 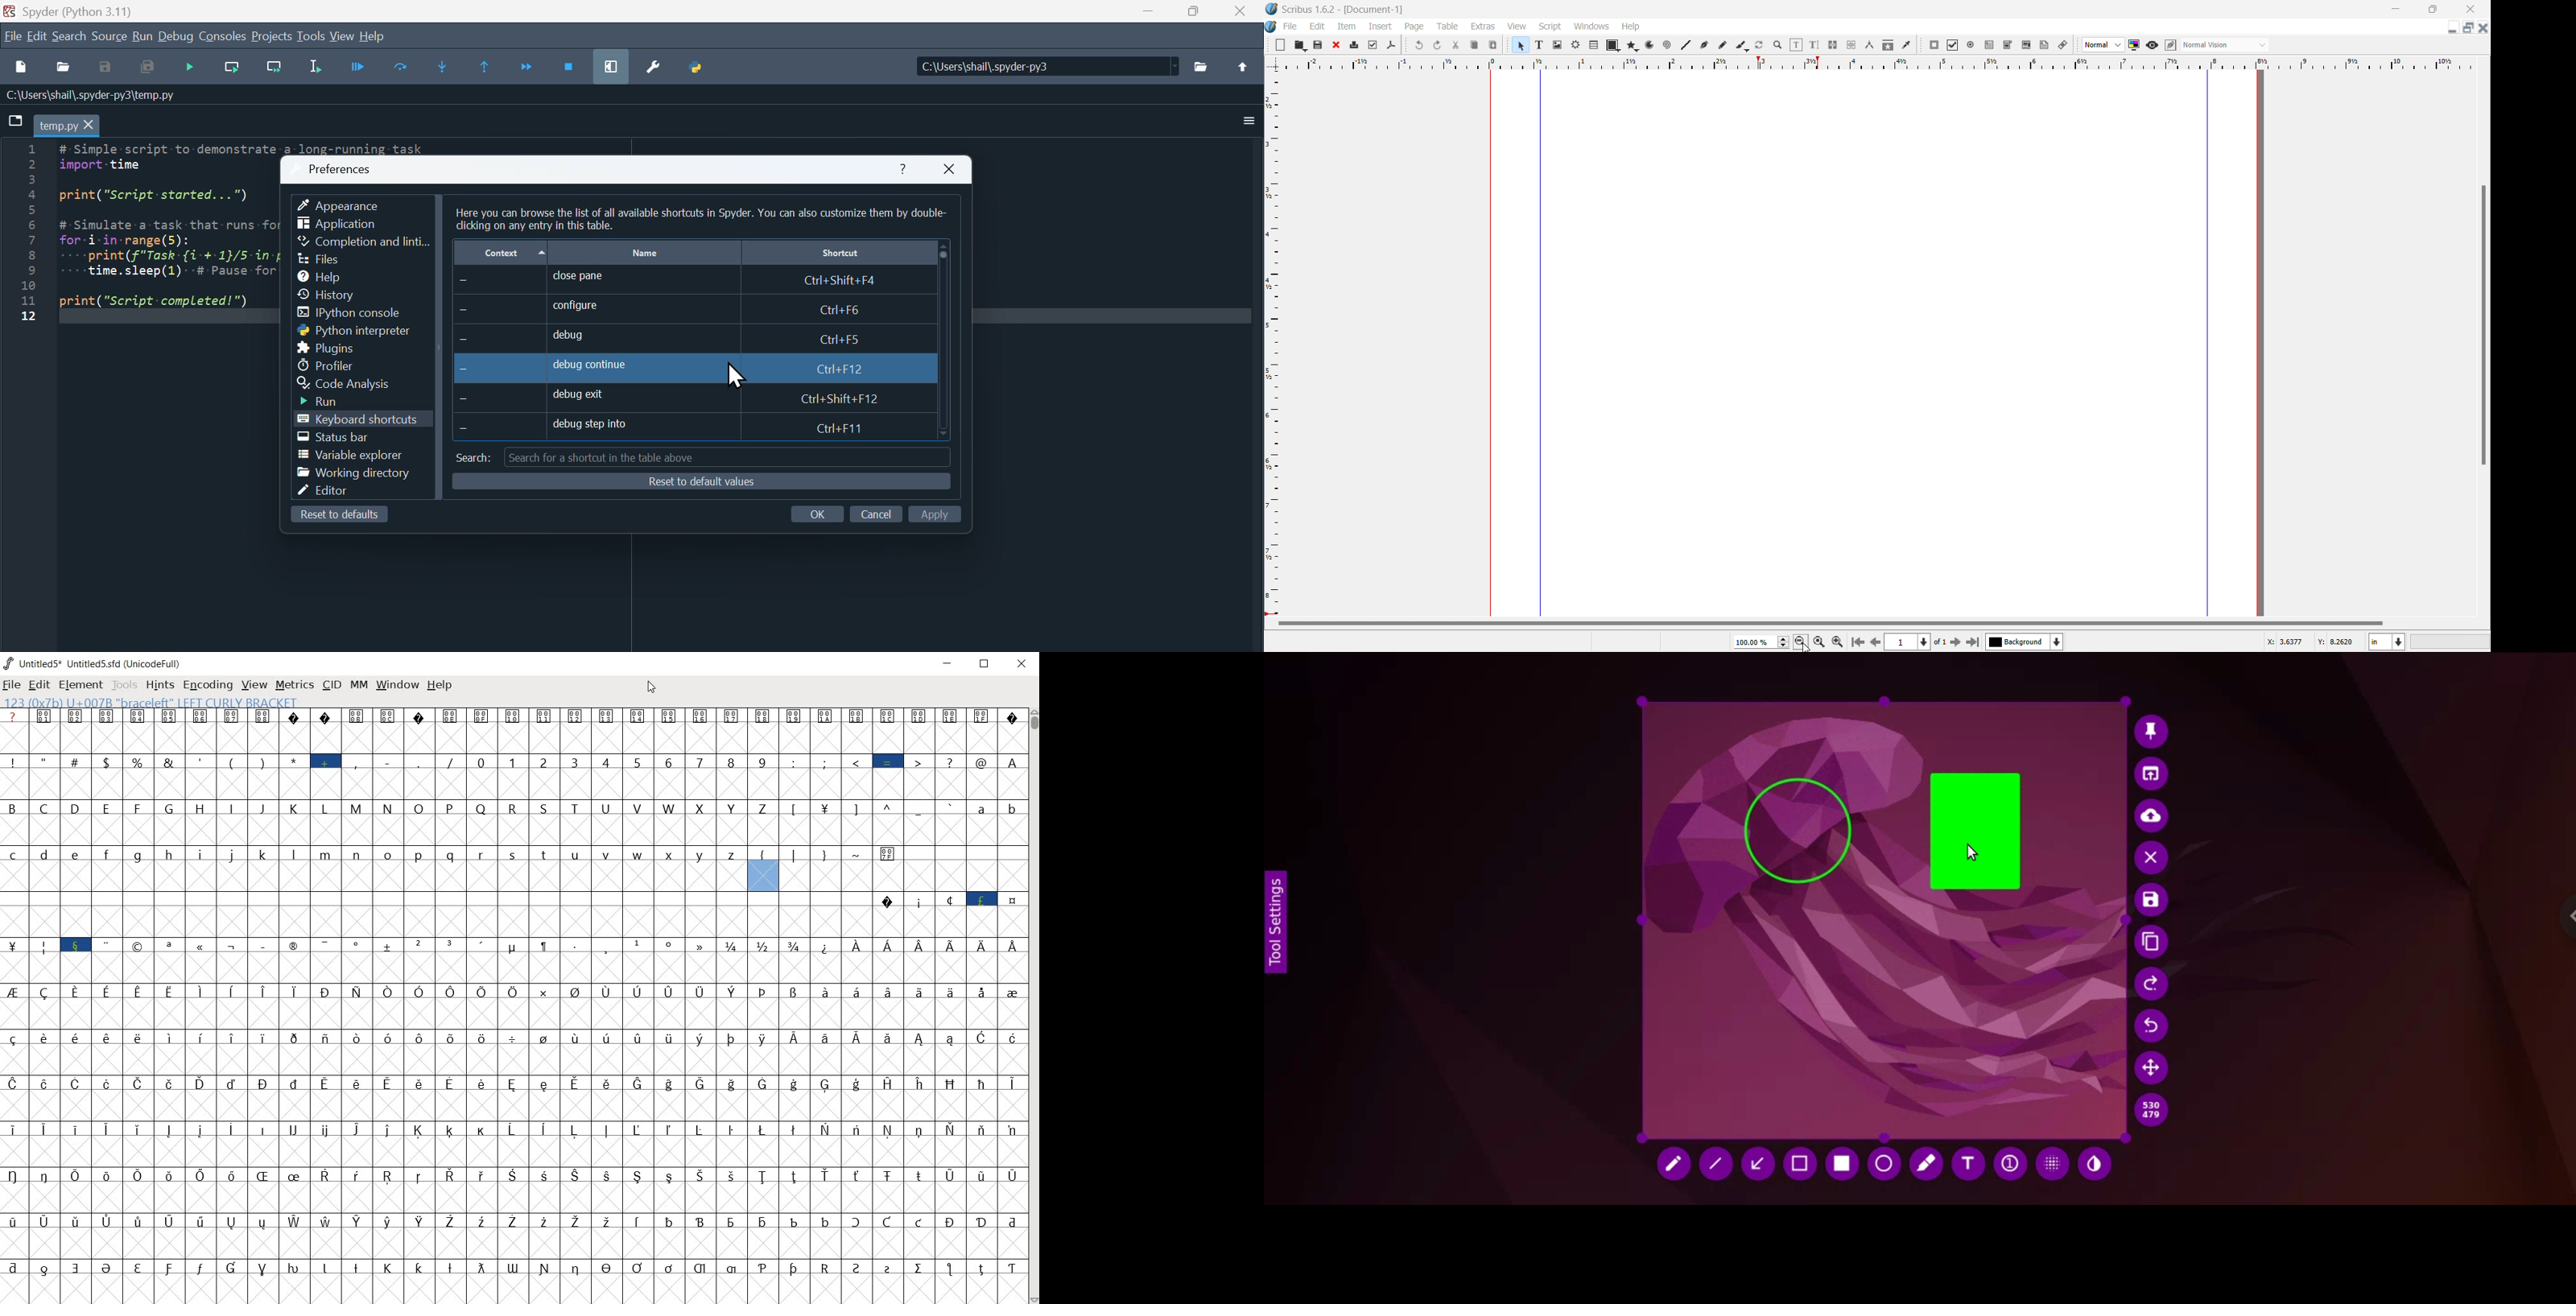 What do you see at coordinates (1034, 1005) in the screenshot?
I see `scrollbar` at bounding box center [1034, 1005].